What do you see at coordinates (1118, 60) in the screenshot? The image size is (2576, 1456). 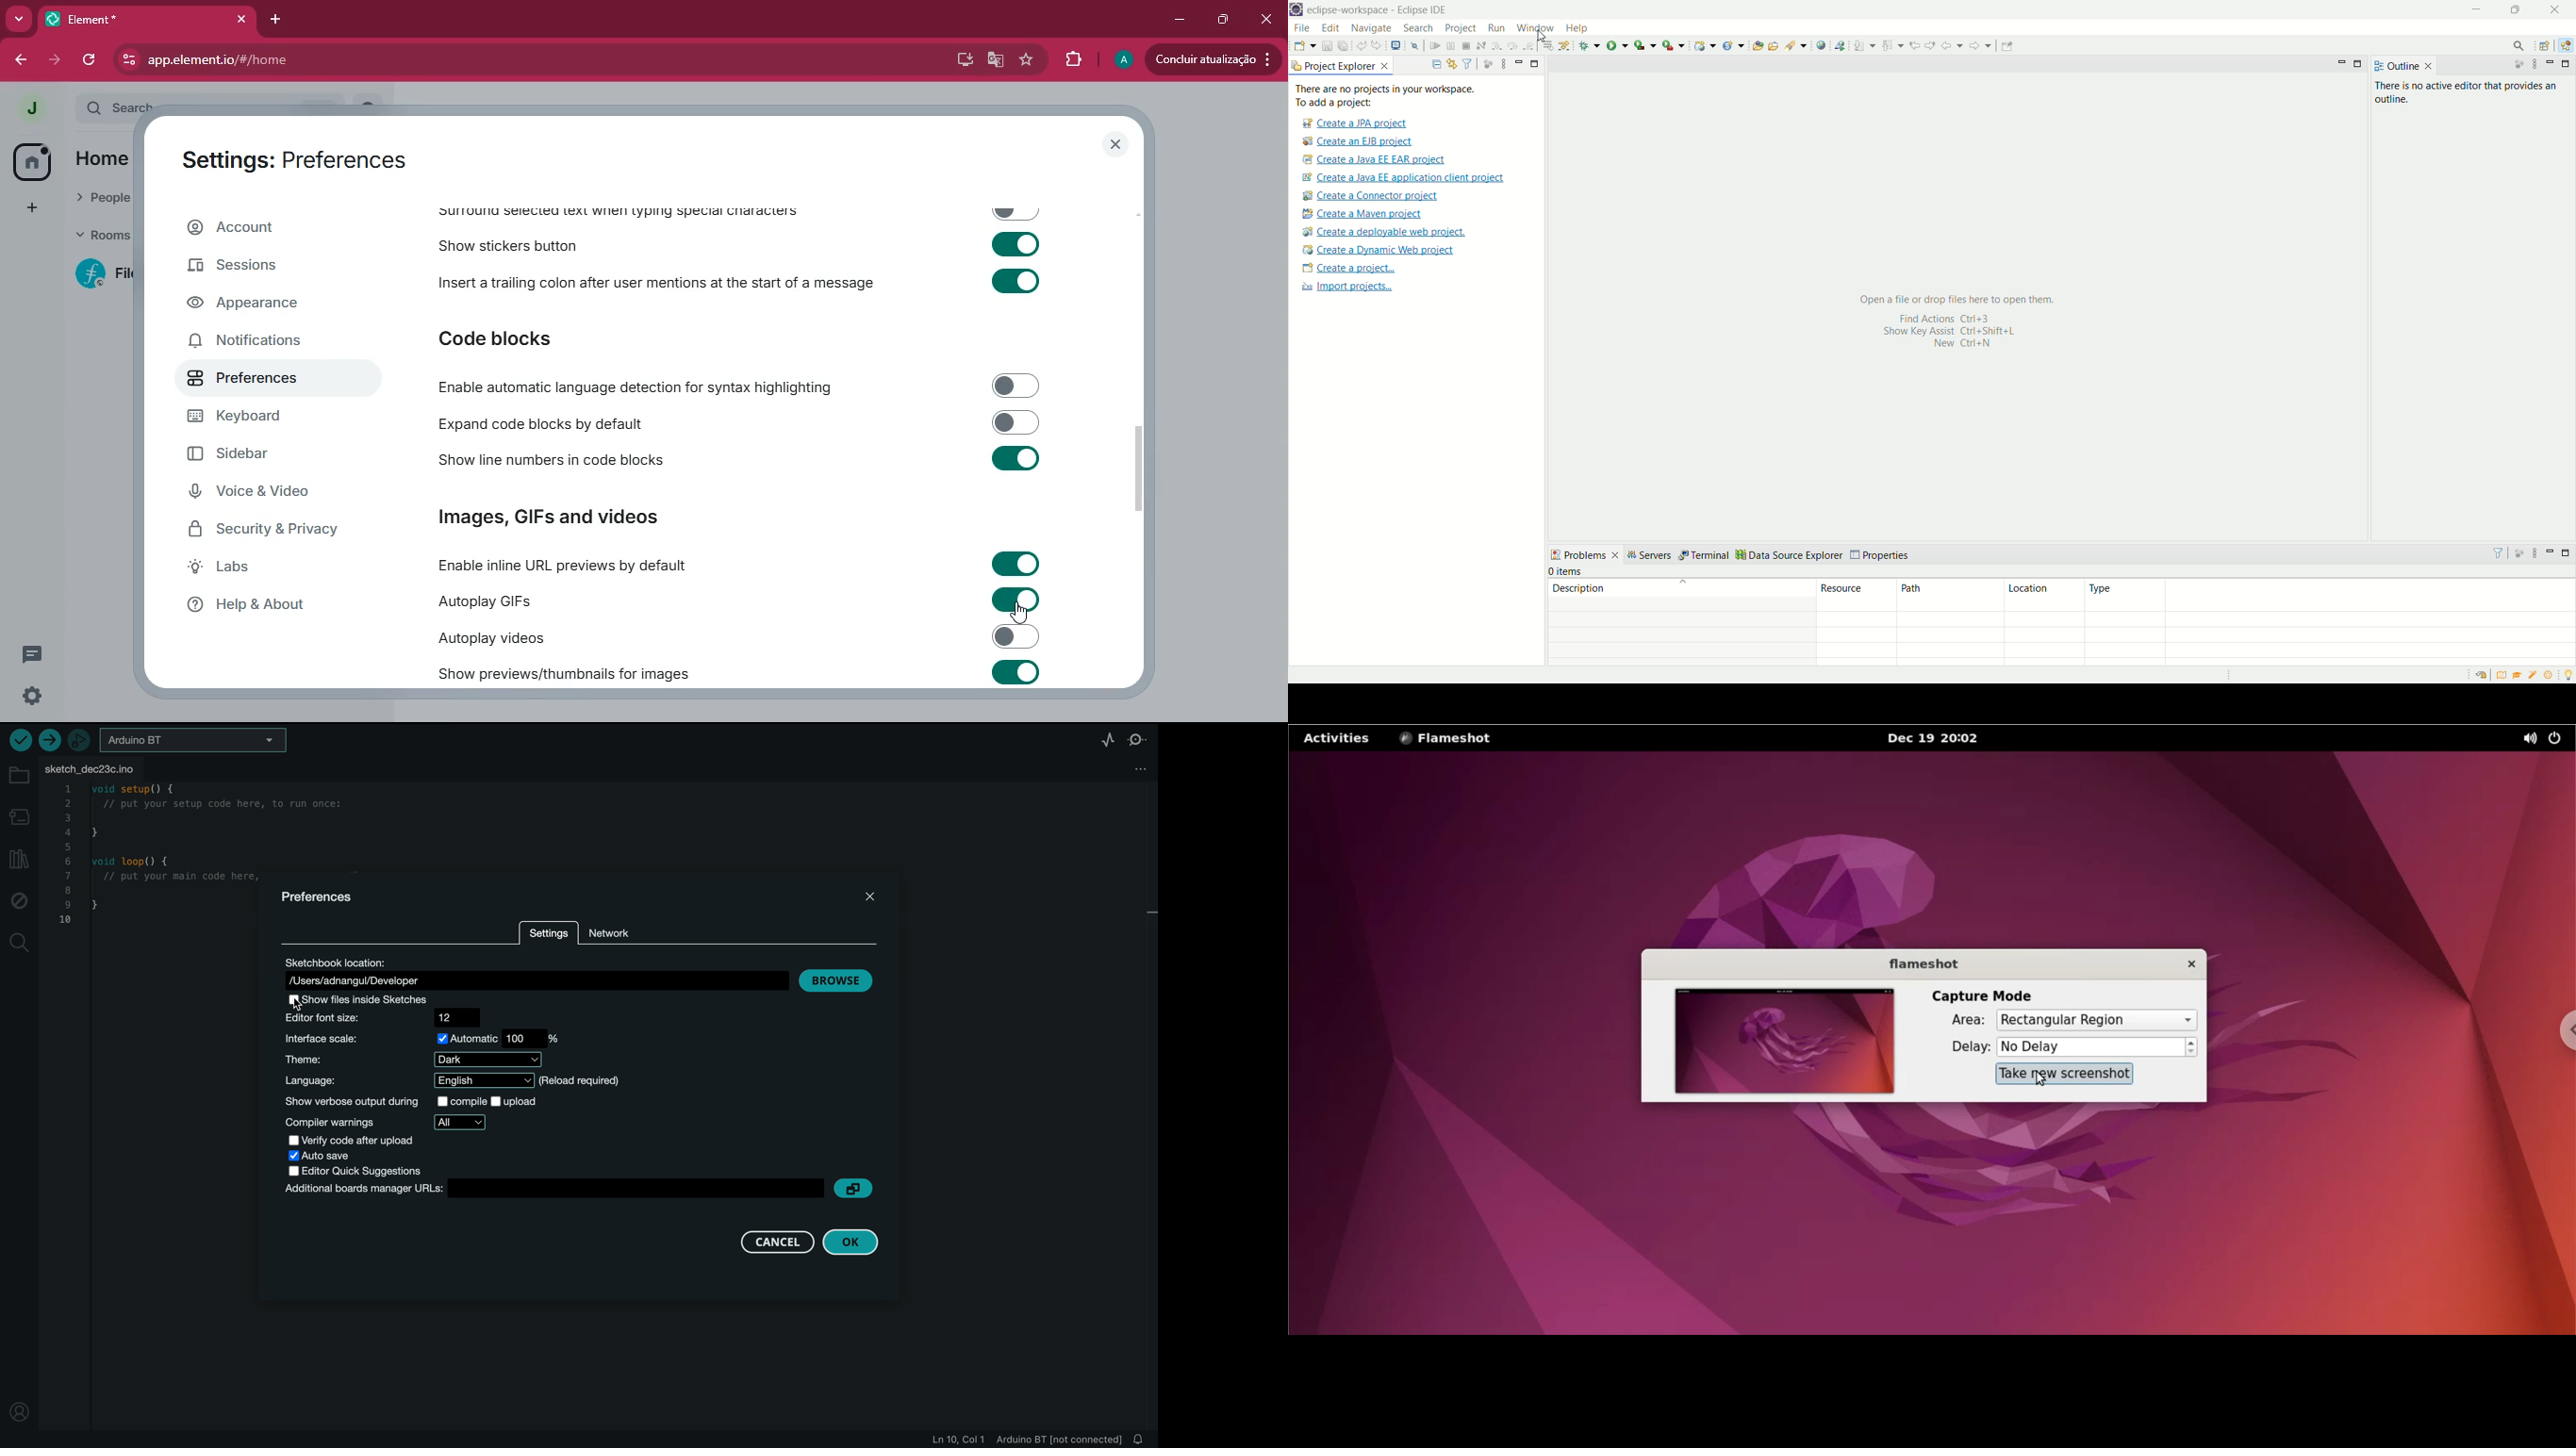 I see `profile ` at bounding box center [1118, 60].